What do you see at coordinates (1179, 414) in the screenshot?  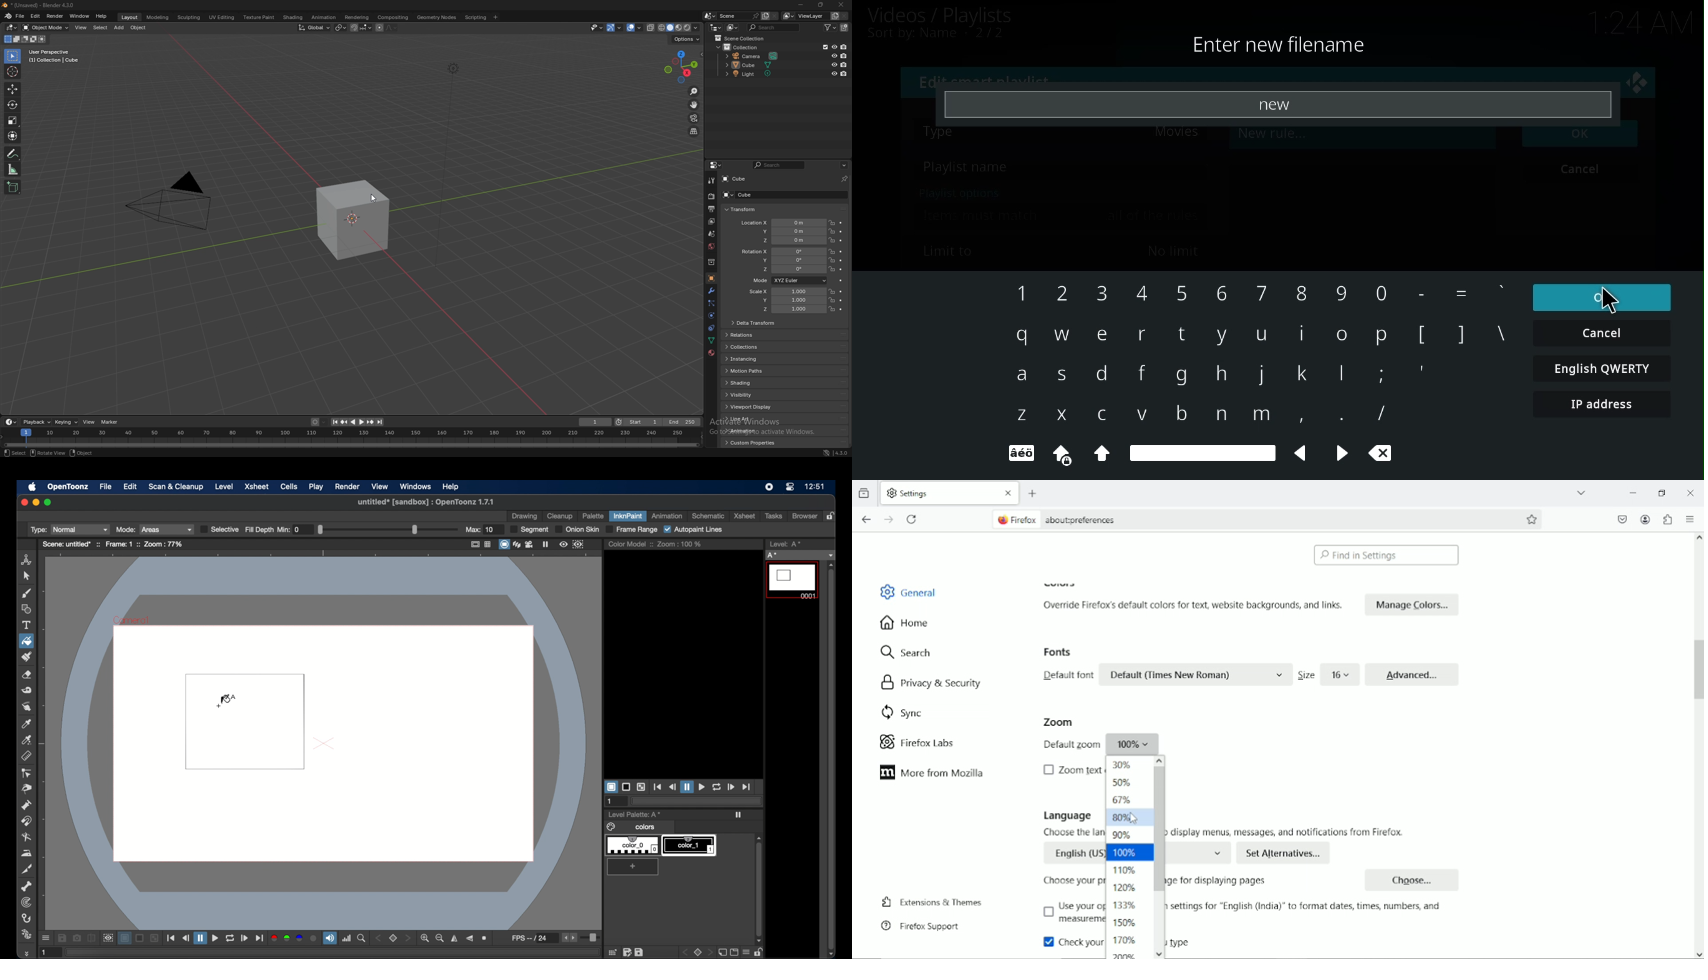 I see `b` at bounding box center [1179, 414].